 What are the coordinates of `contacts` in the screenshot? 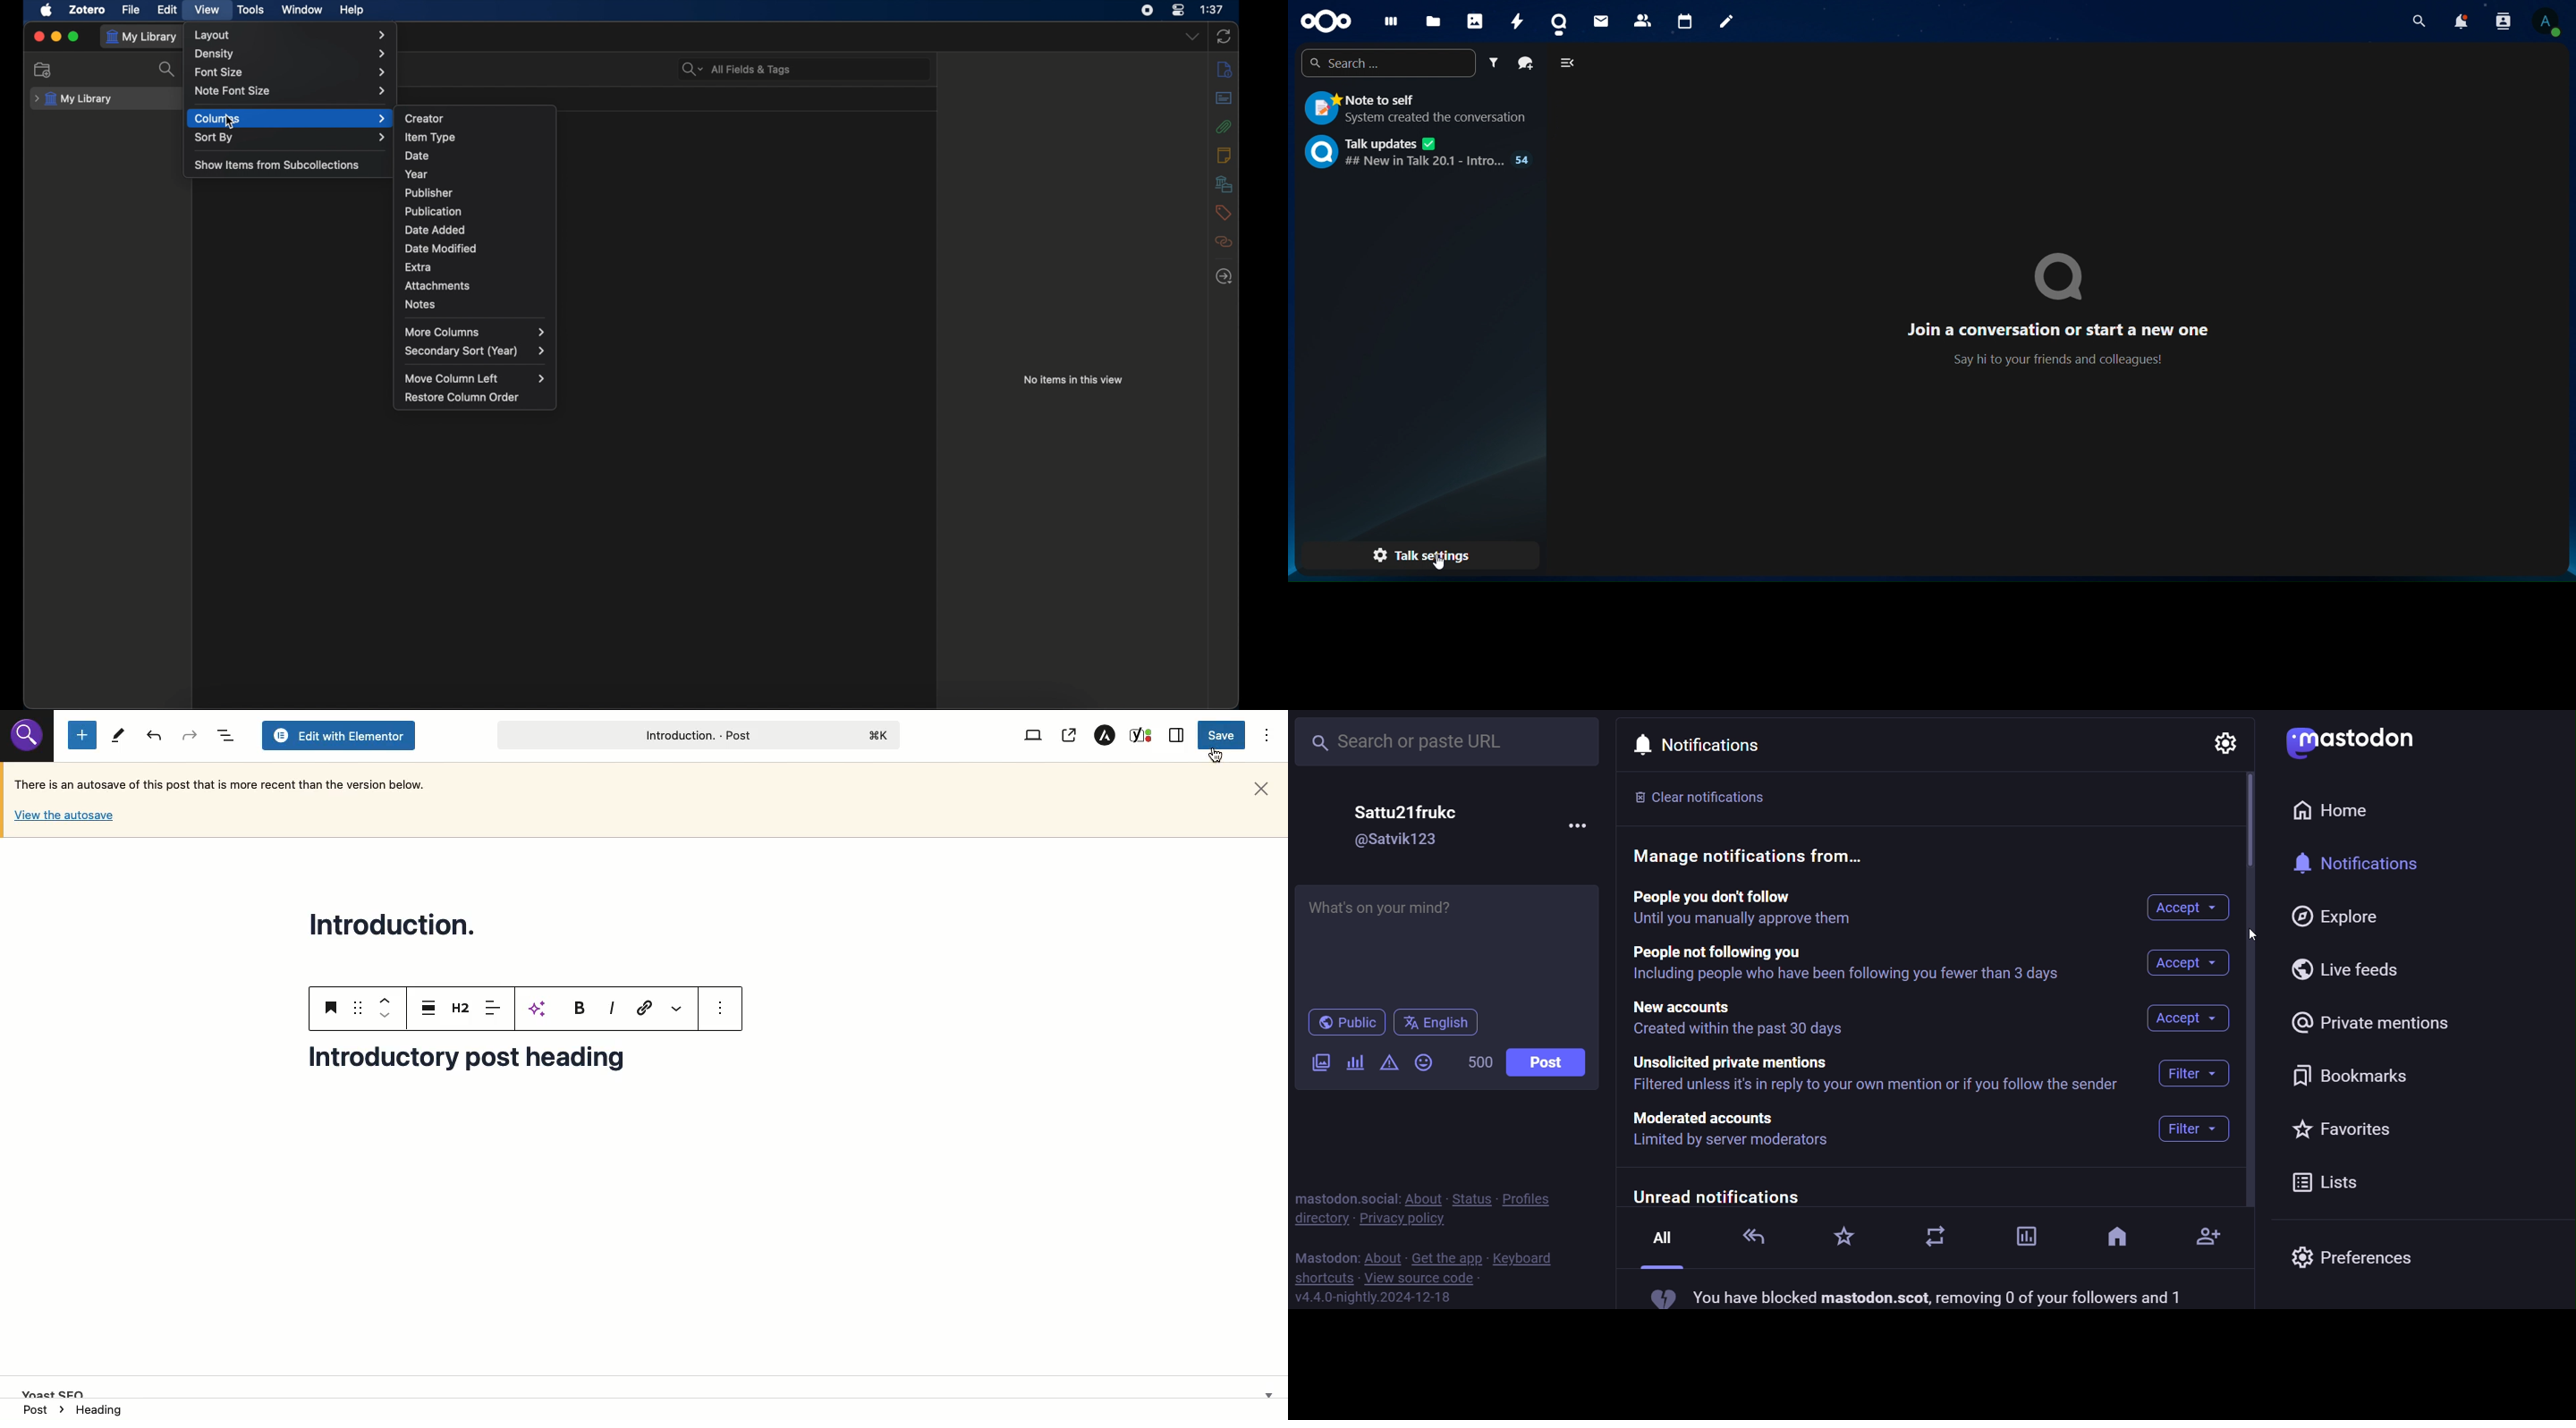 It's located at (1643, 19).